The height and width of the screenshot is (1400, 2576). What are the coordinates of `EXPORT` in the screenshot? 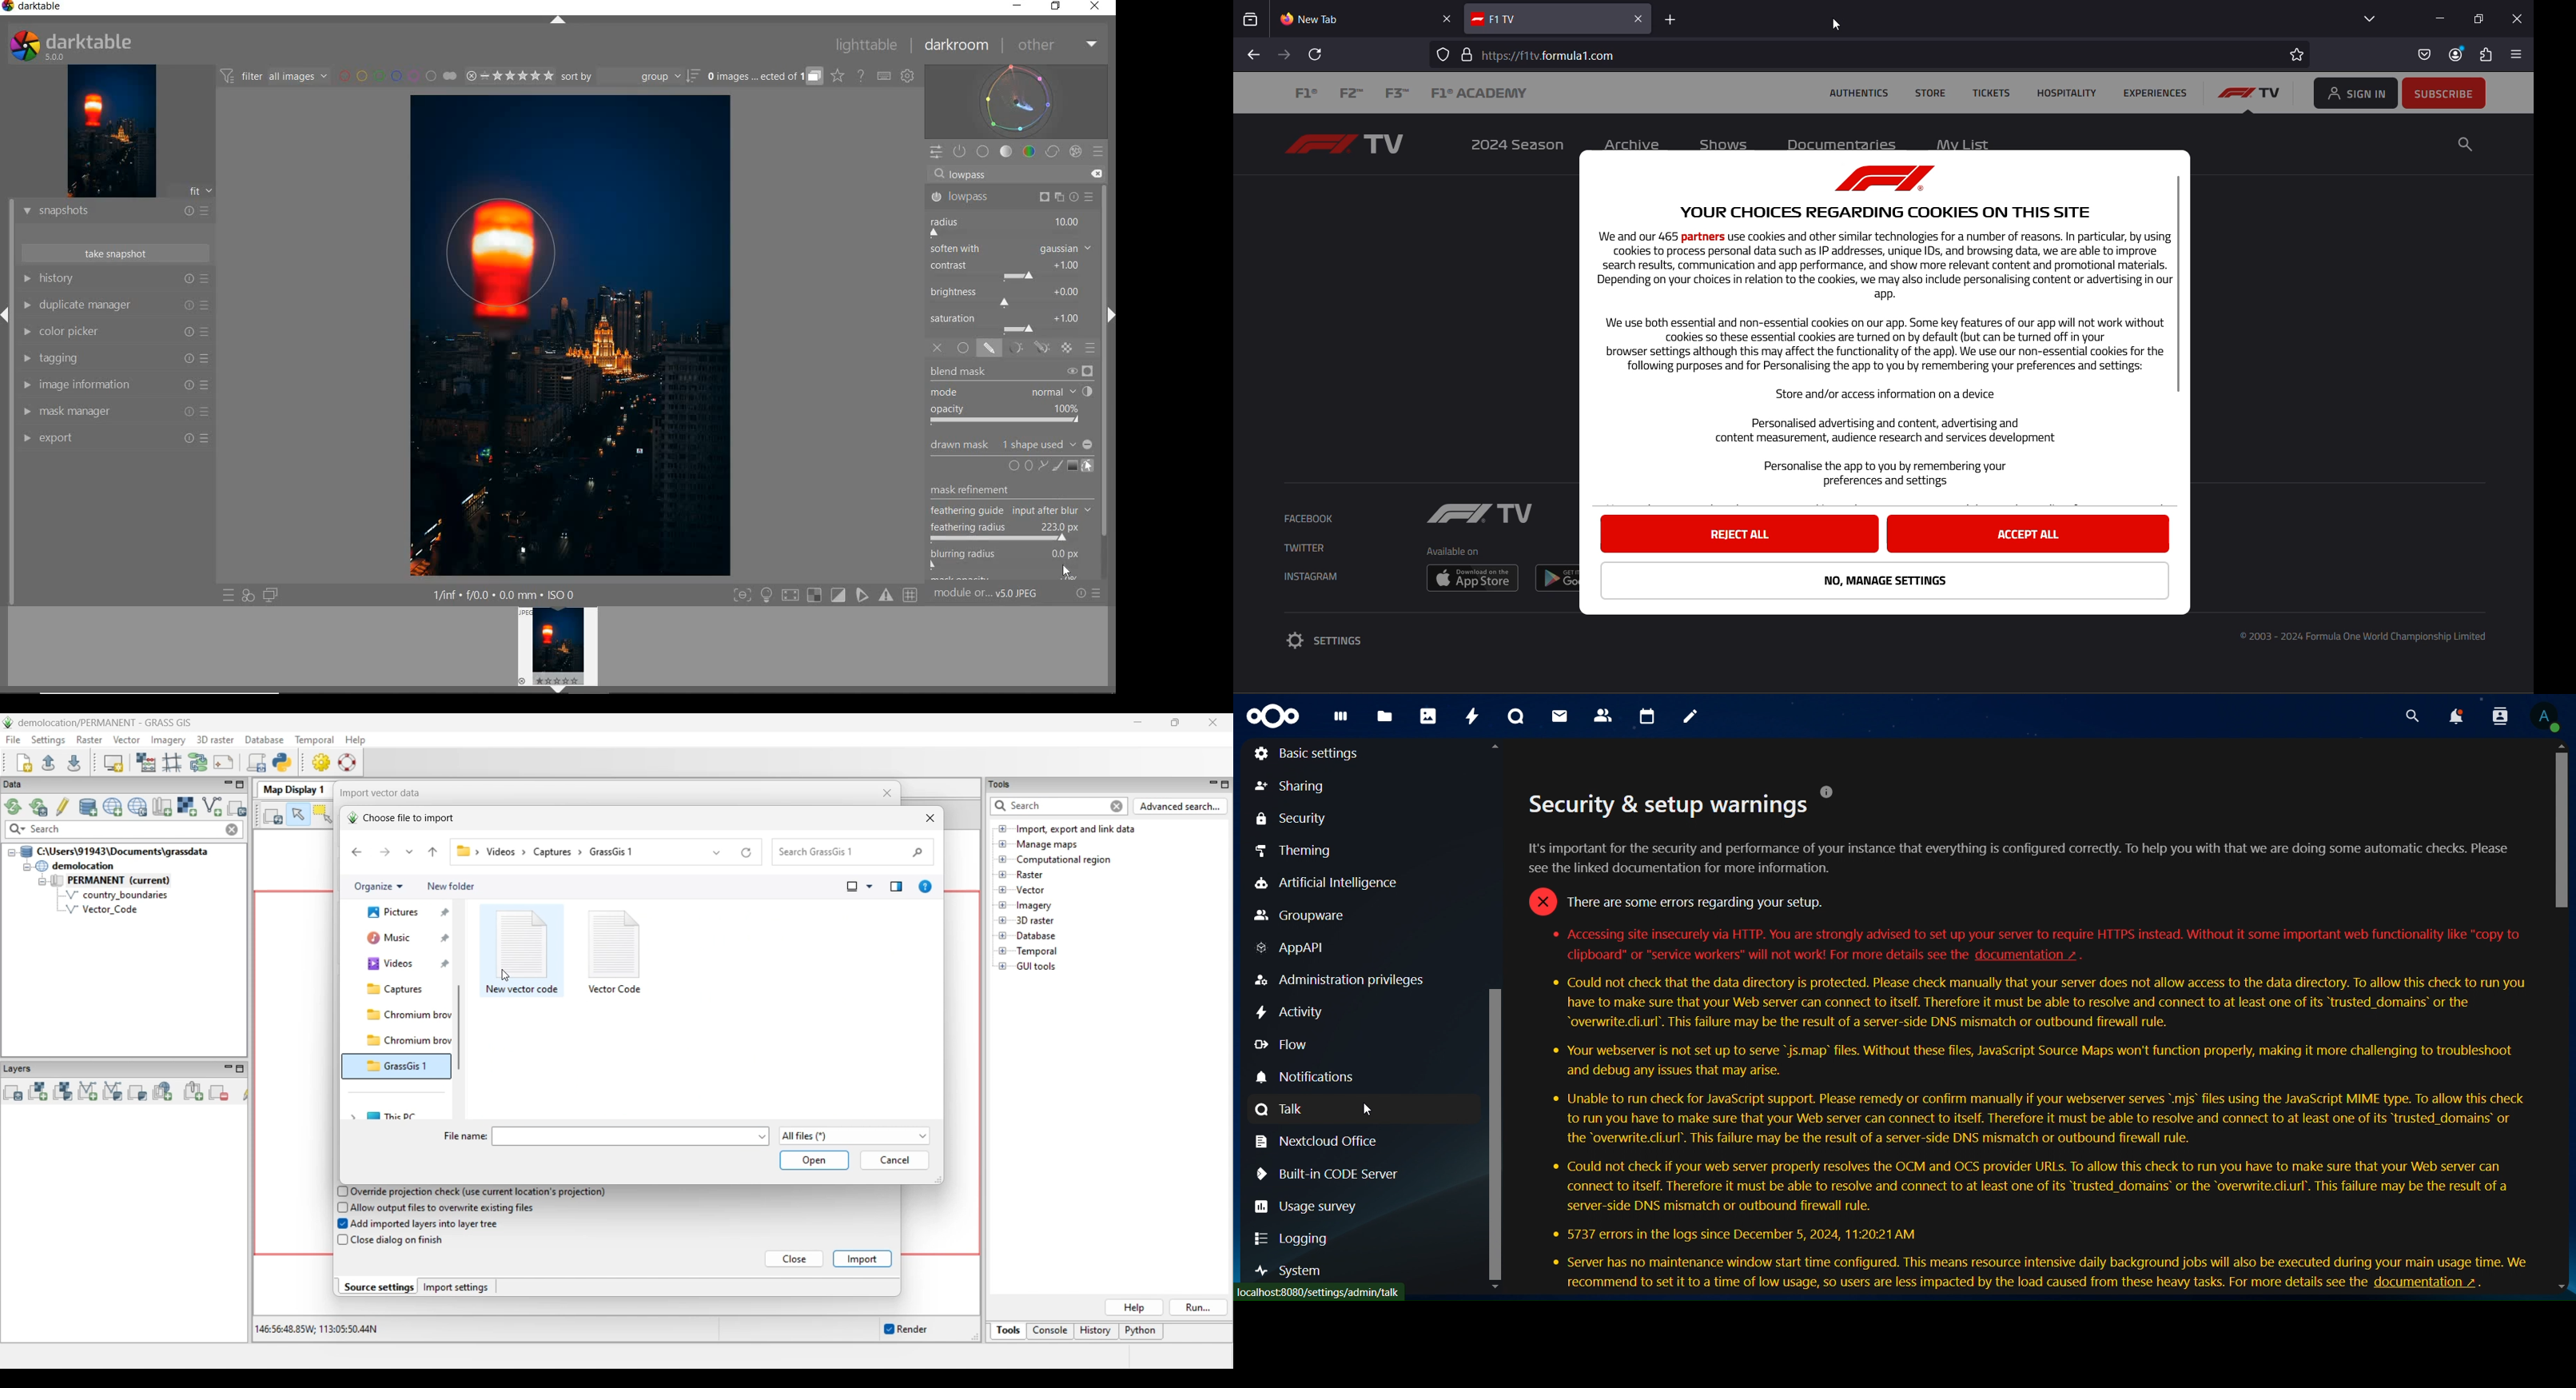 It's located at (116, 438).